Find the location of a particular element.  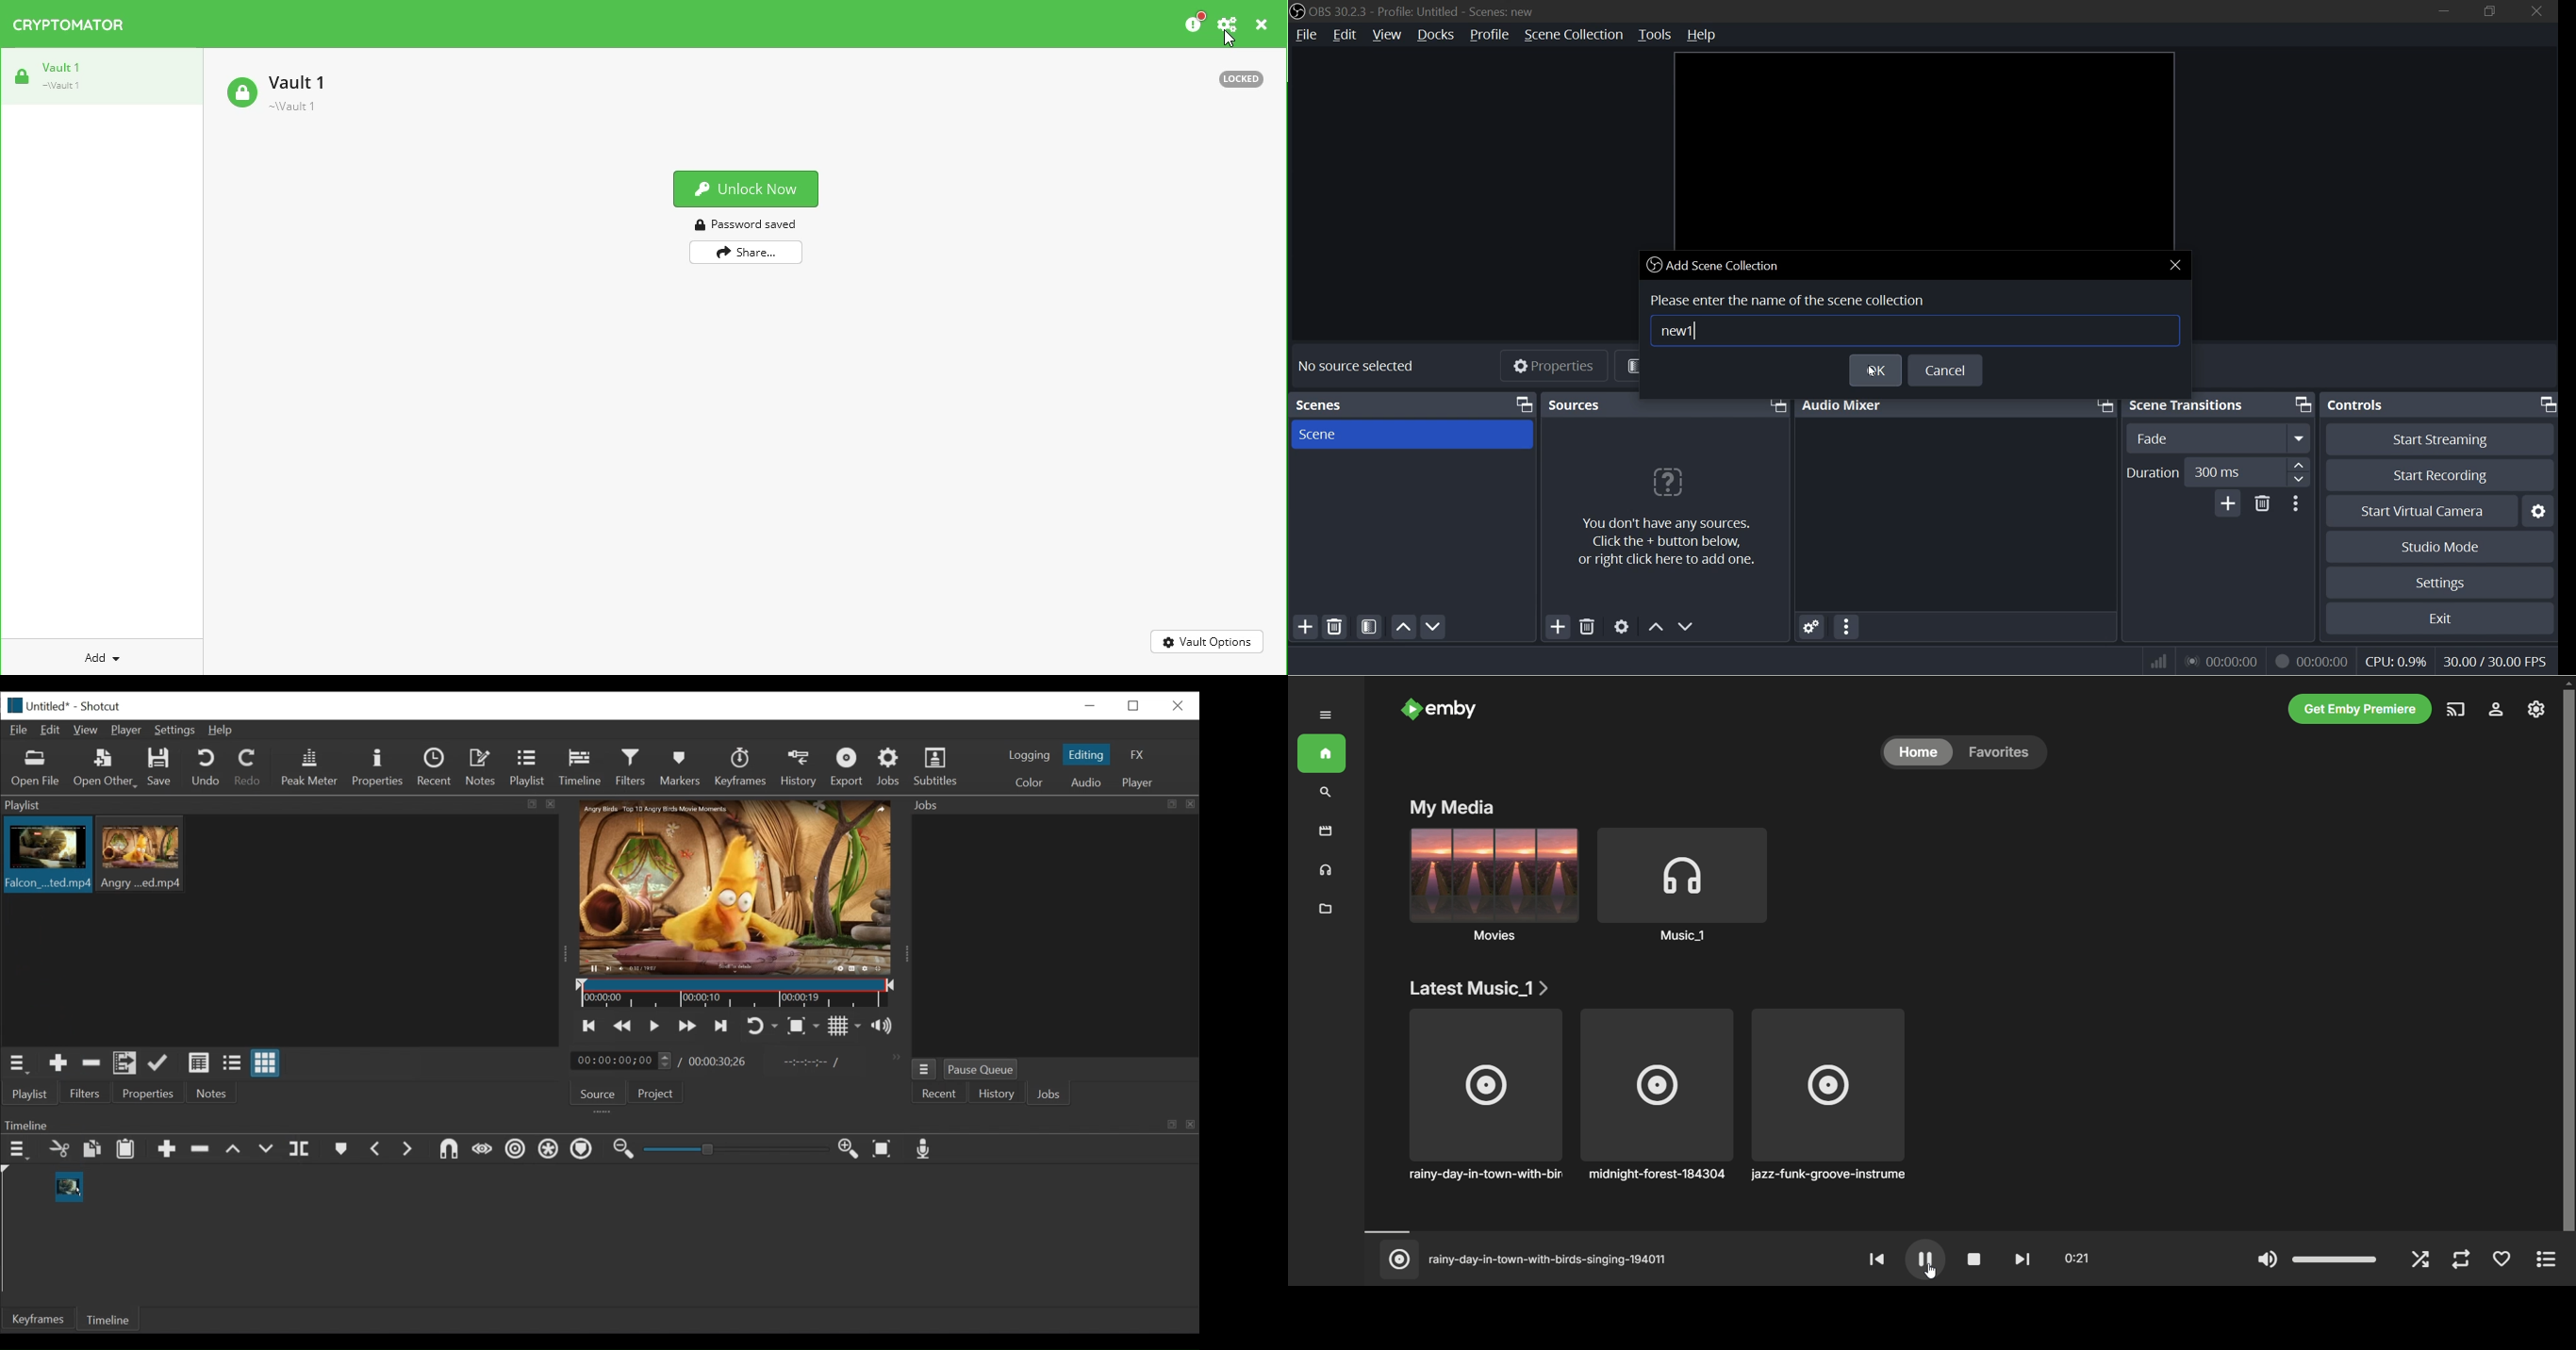

close is located at coordinates (2535, 11).